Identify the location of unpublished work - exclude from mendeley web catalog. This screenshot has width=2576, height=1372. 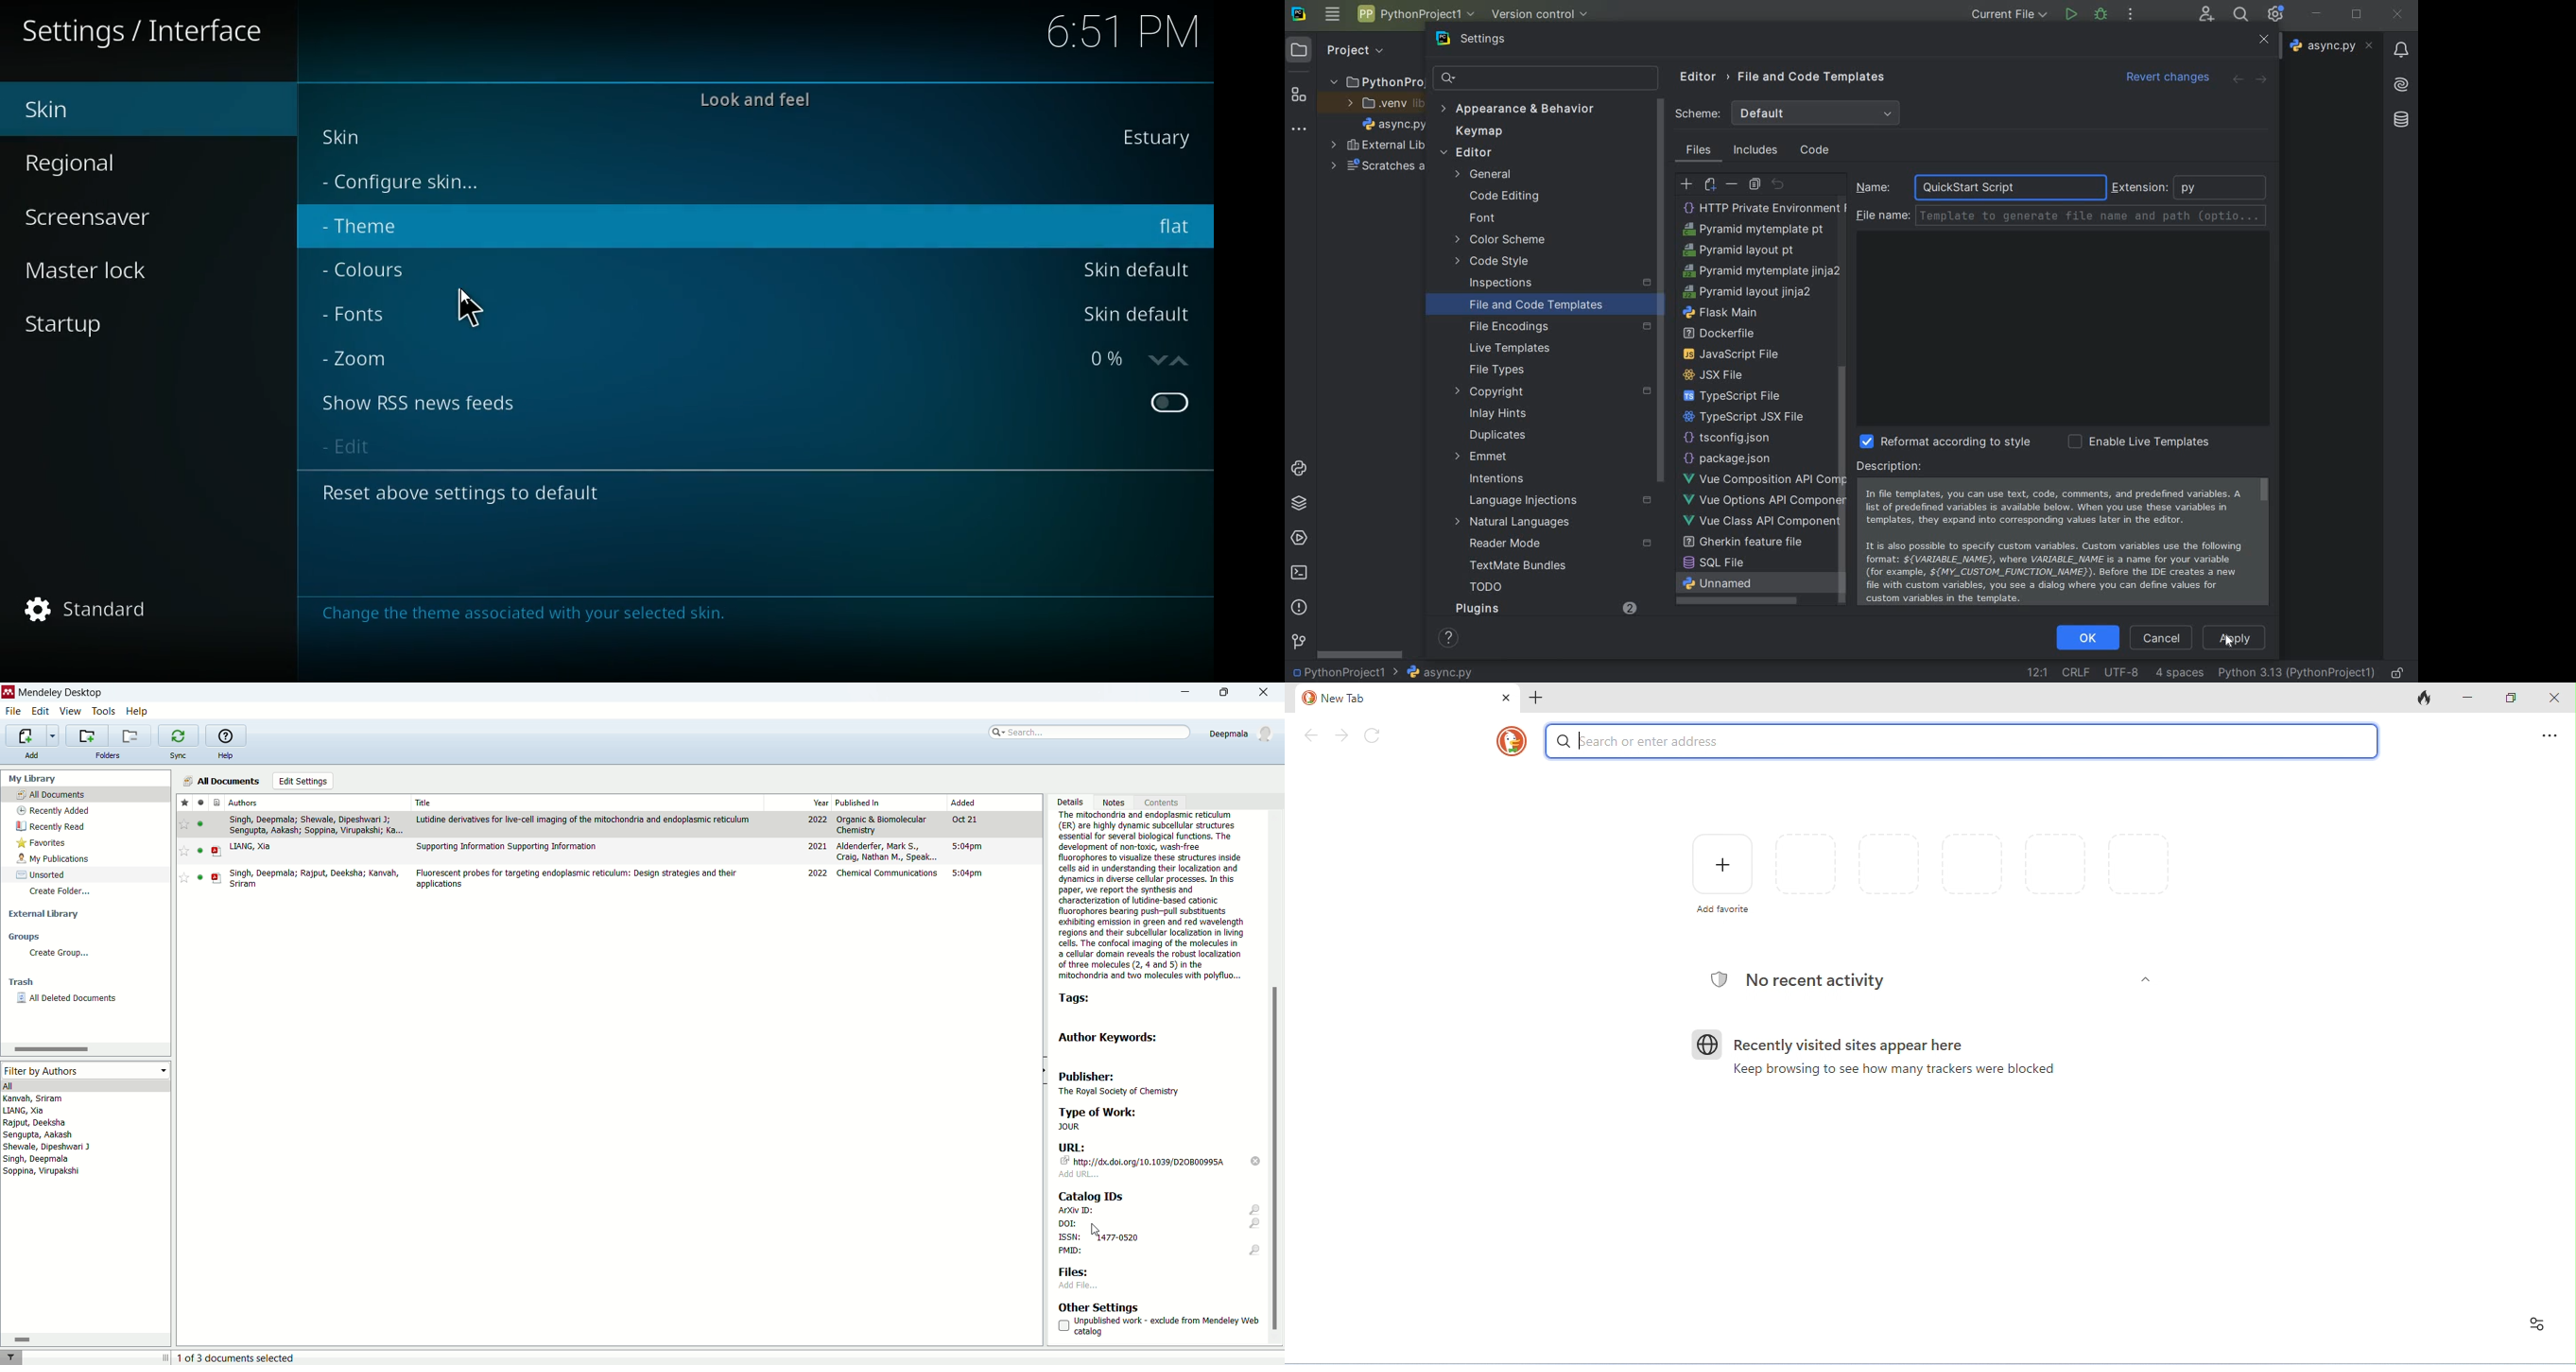
(1158, 1326).